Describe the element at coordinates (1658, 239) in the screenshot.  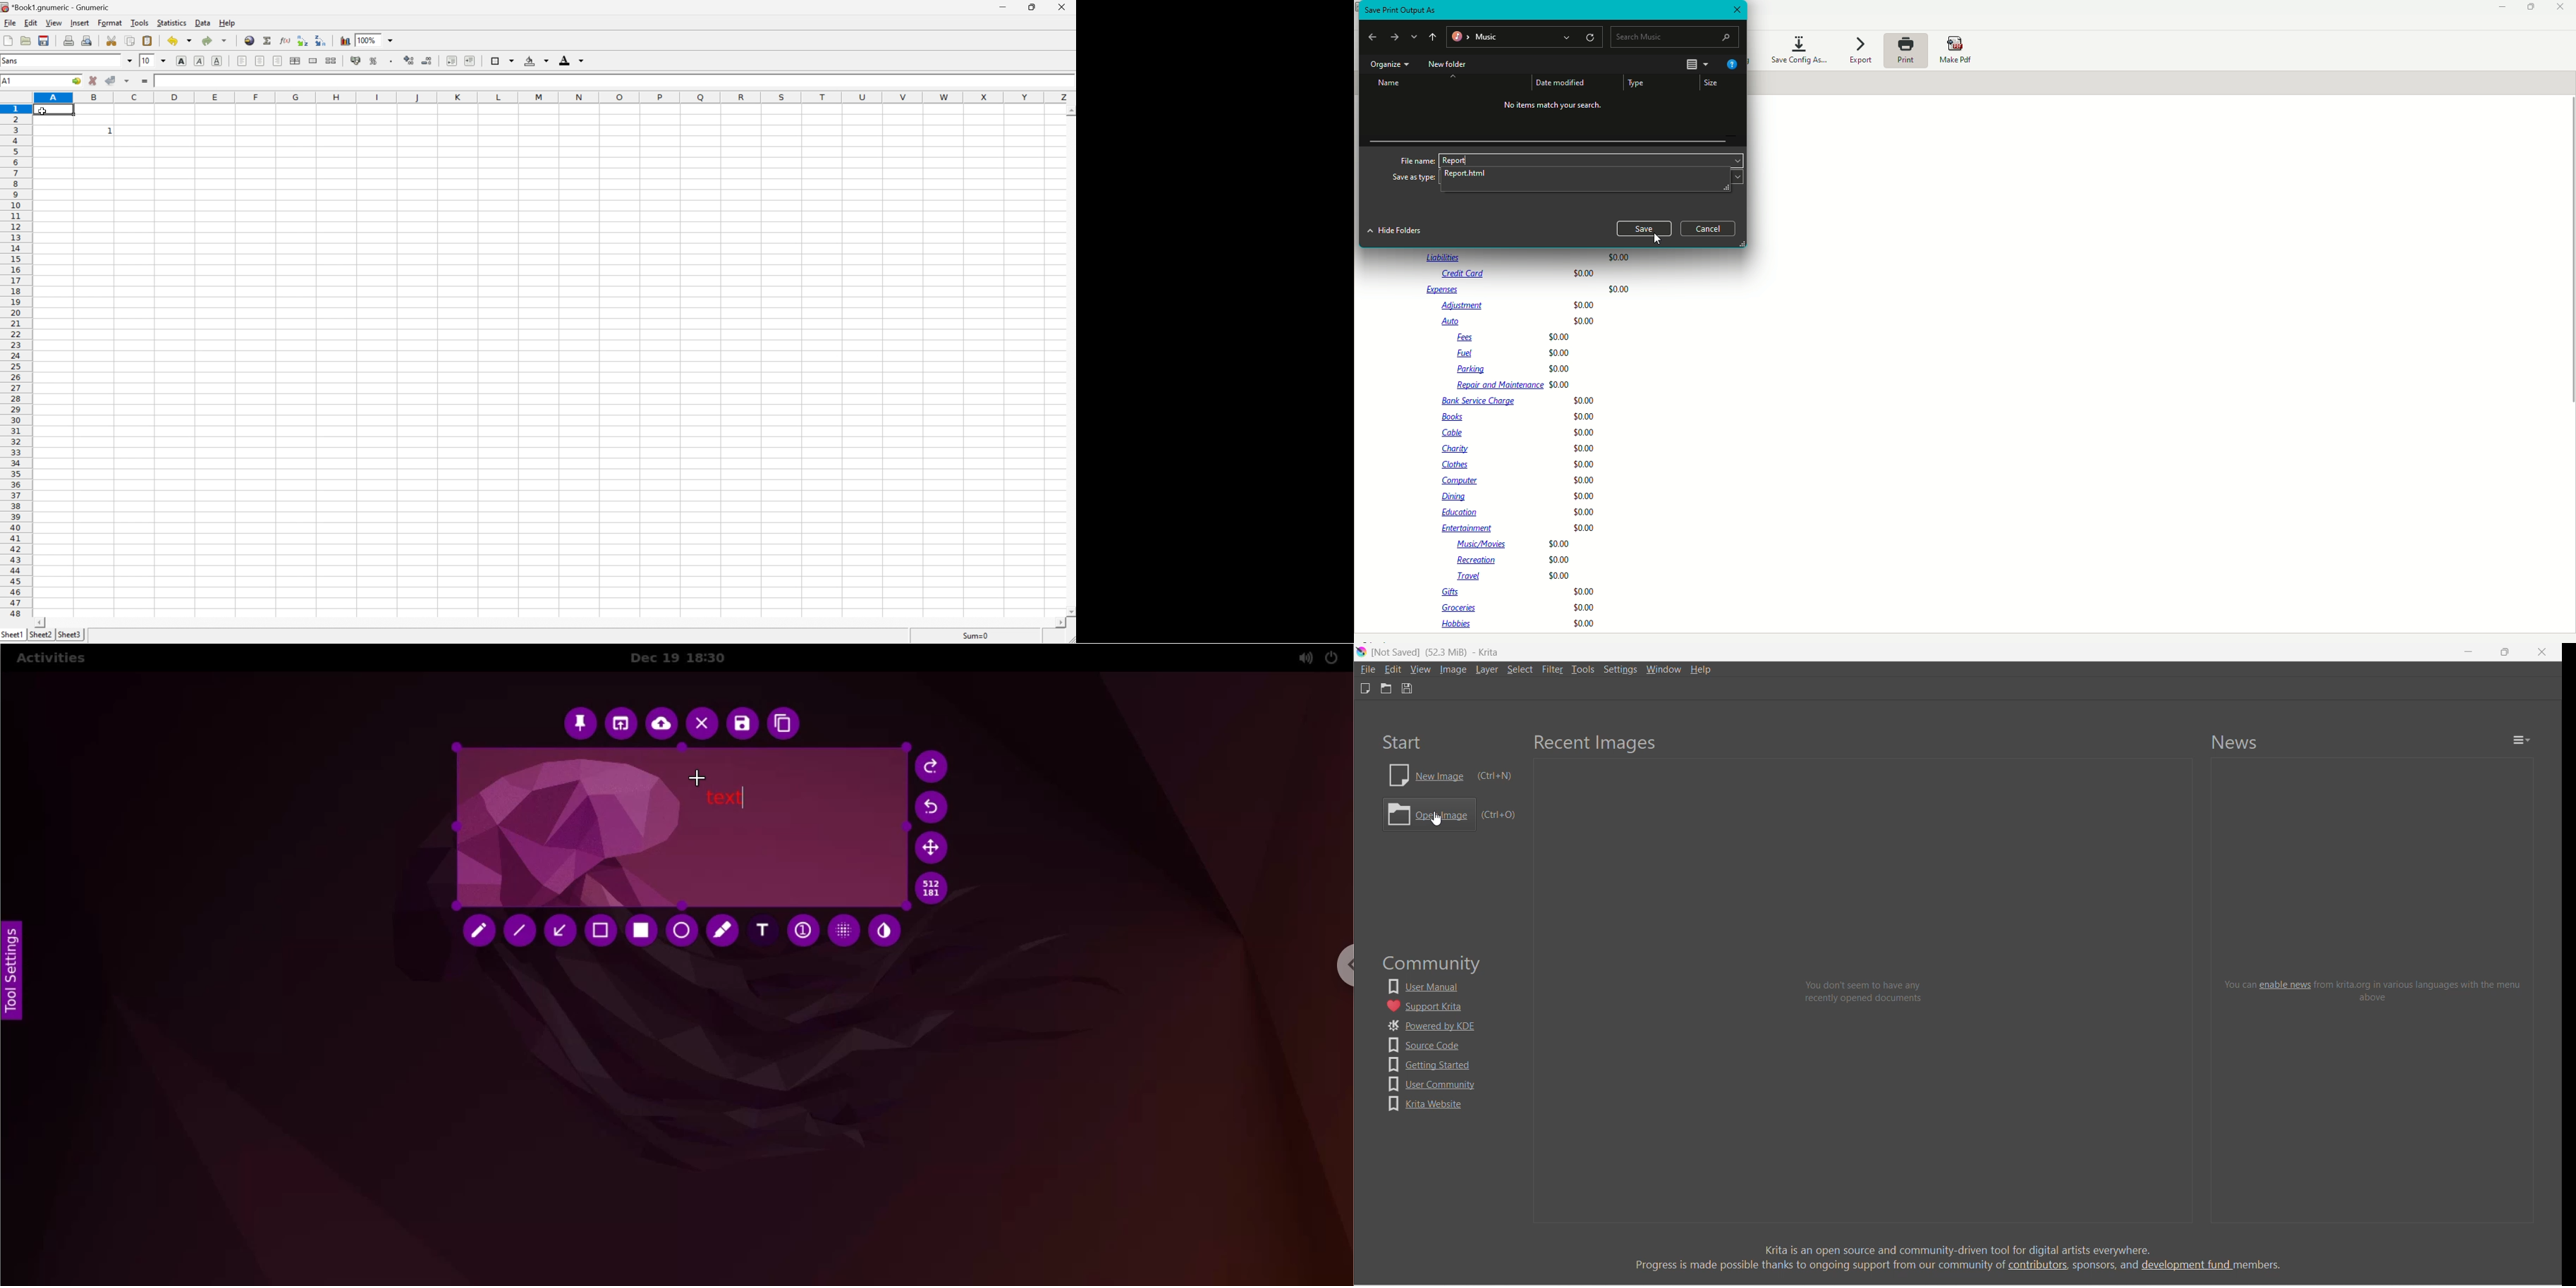
I see `Cursor` at that location.